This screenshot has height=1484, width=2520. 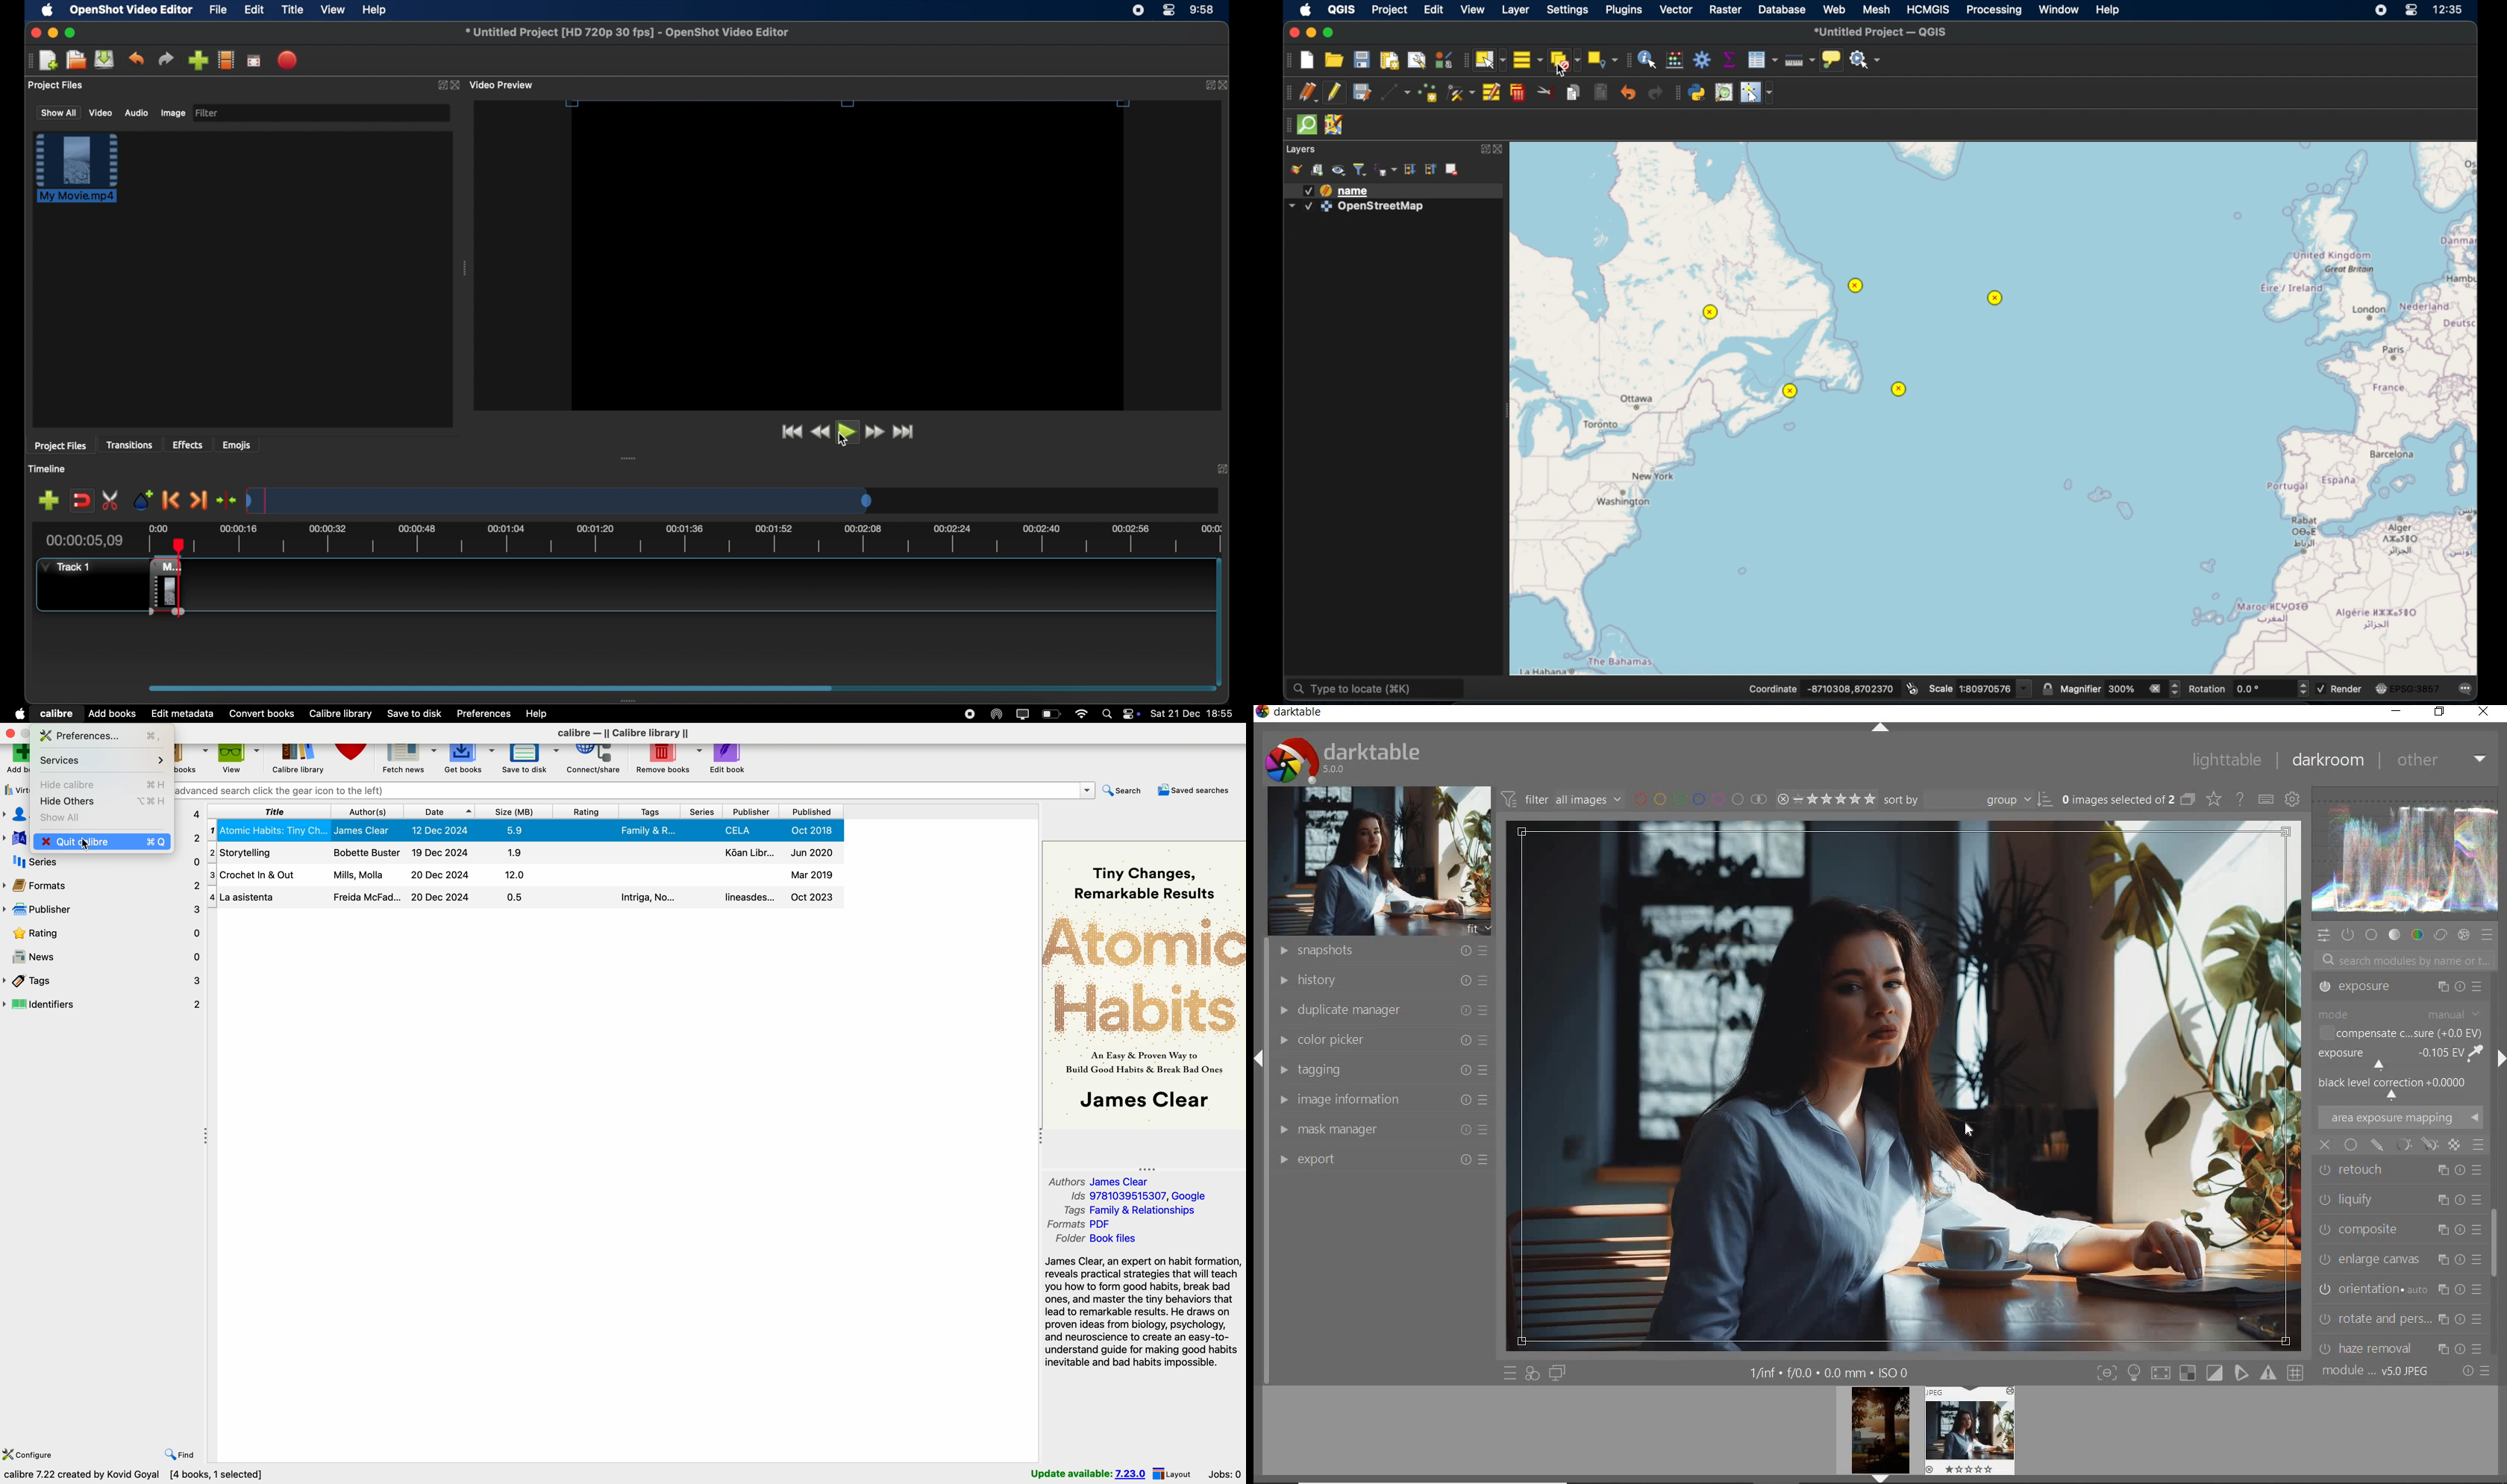 What do you see at coordinates (1677, 11) in the screenshot?
I see `vector` at bounding box center [1677, 11].